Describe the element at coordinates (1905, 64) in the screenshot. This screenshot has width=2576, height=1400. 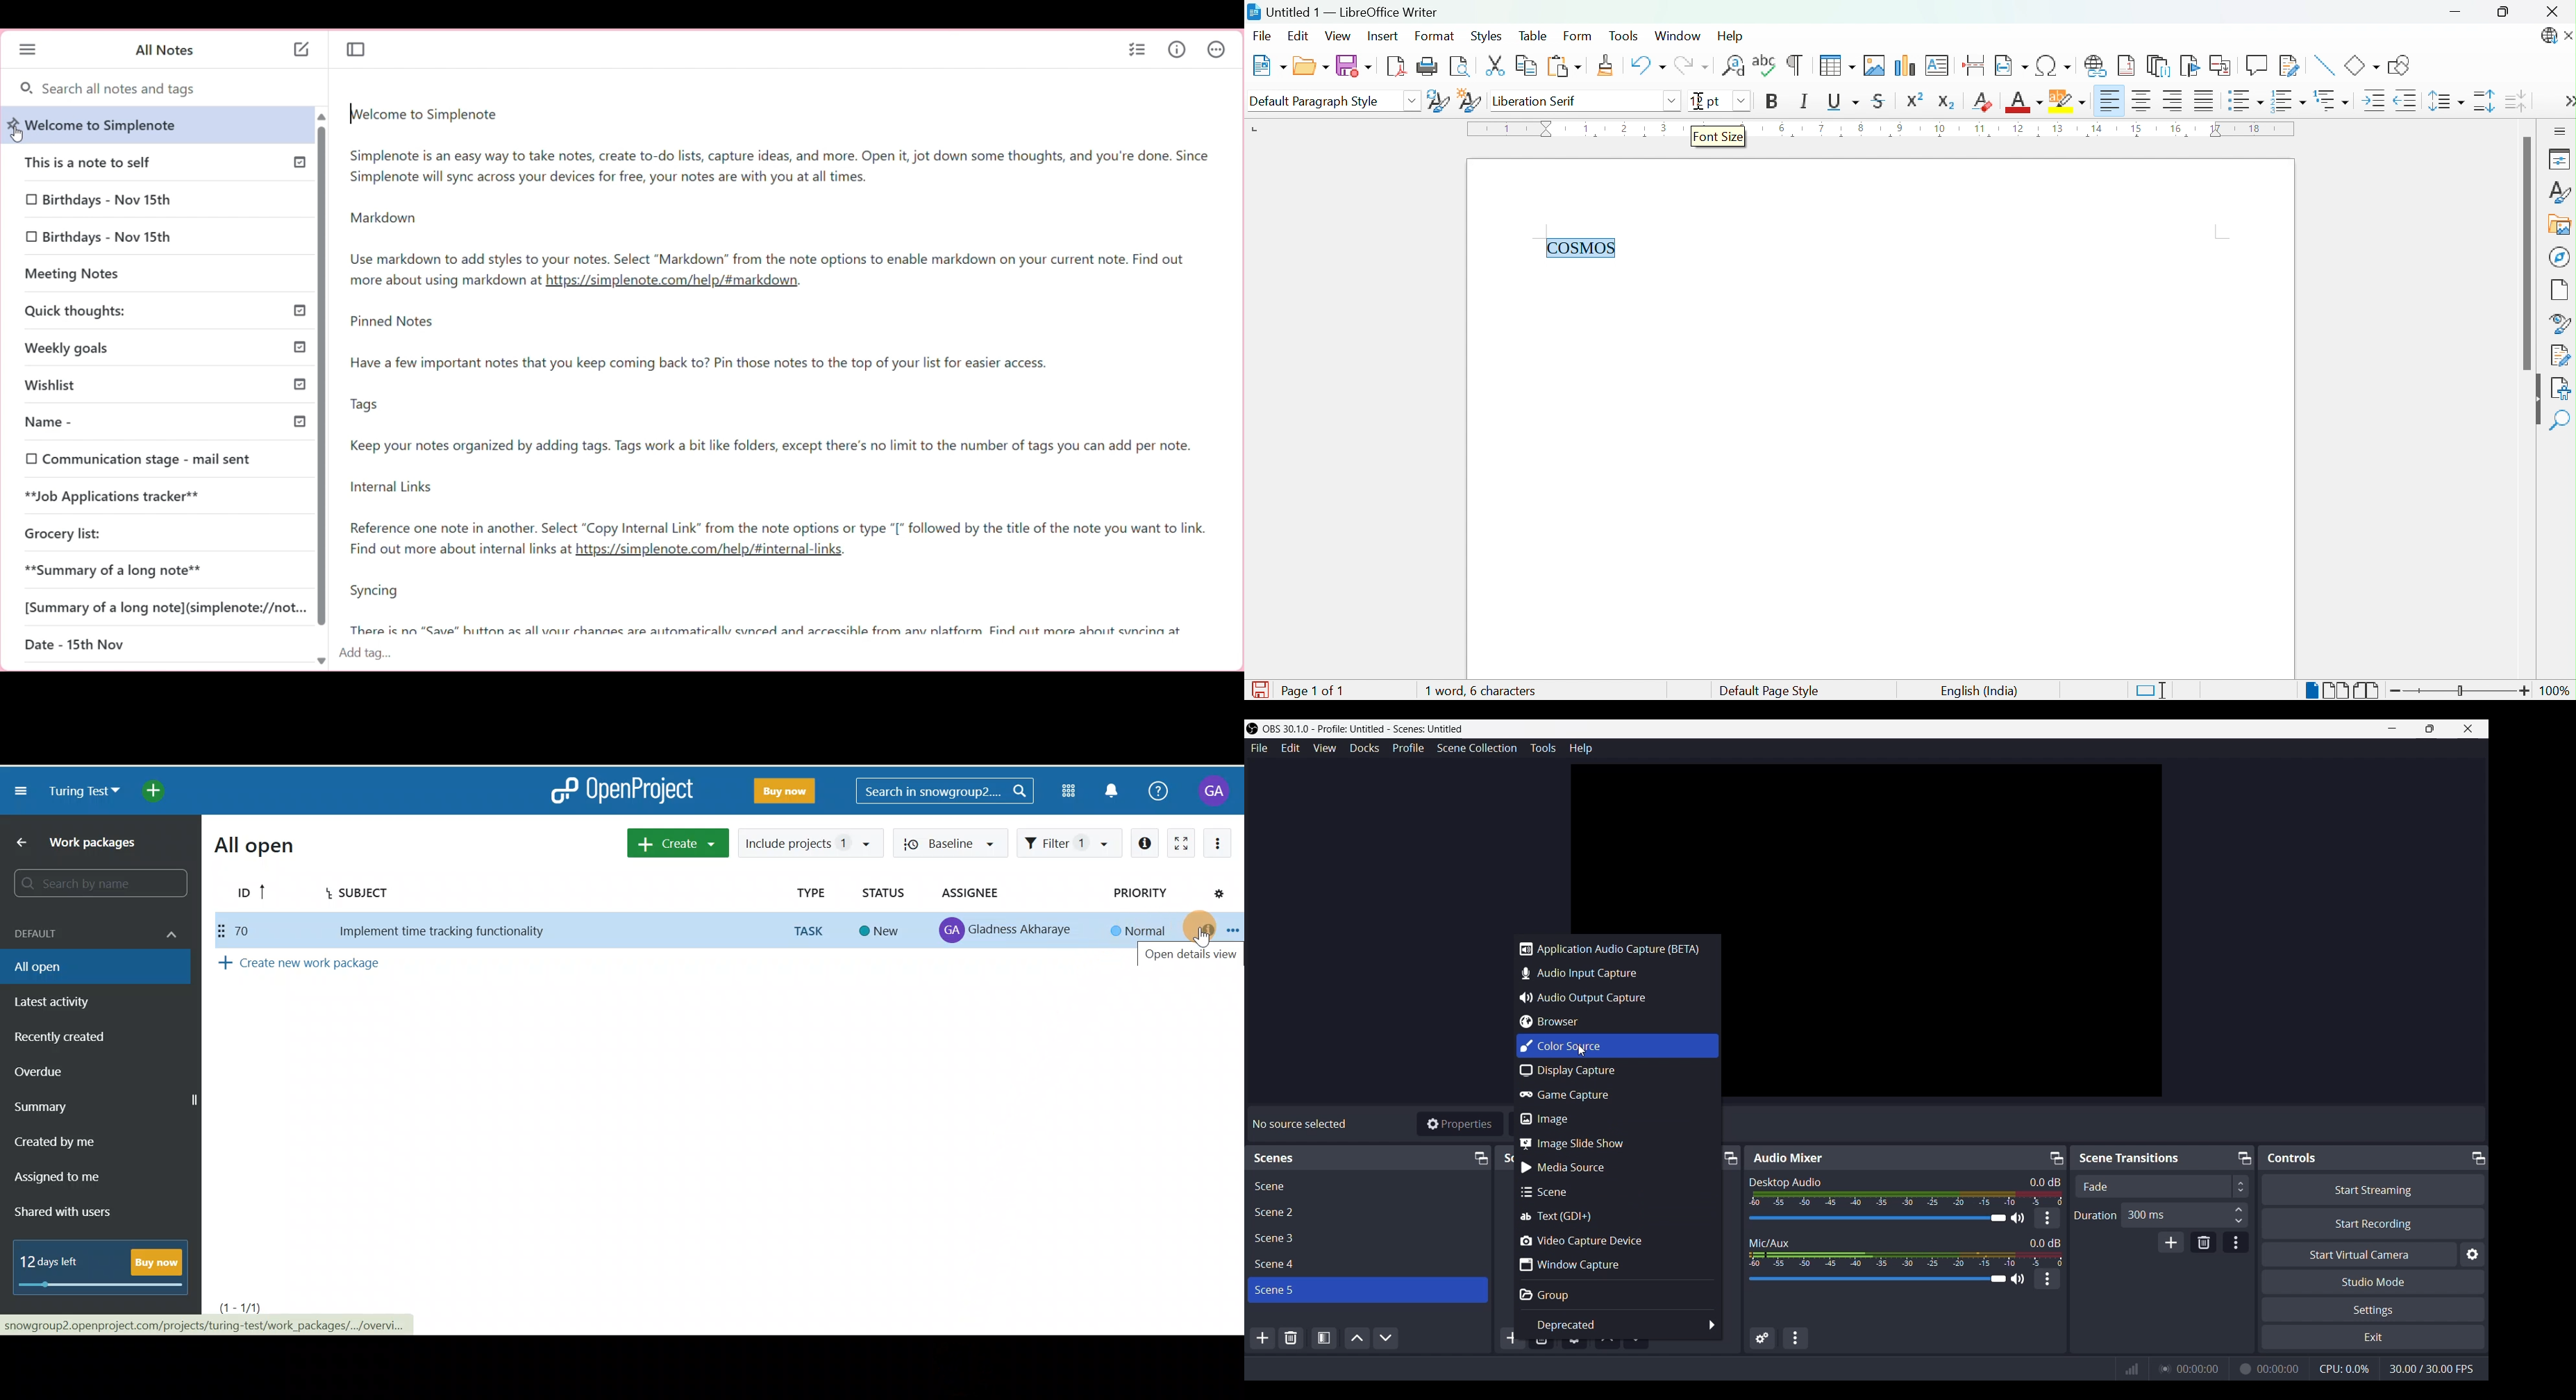
I see `Insert Chart` at that location.